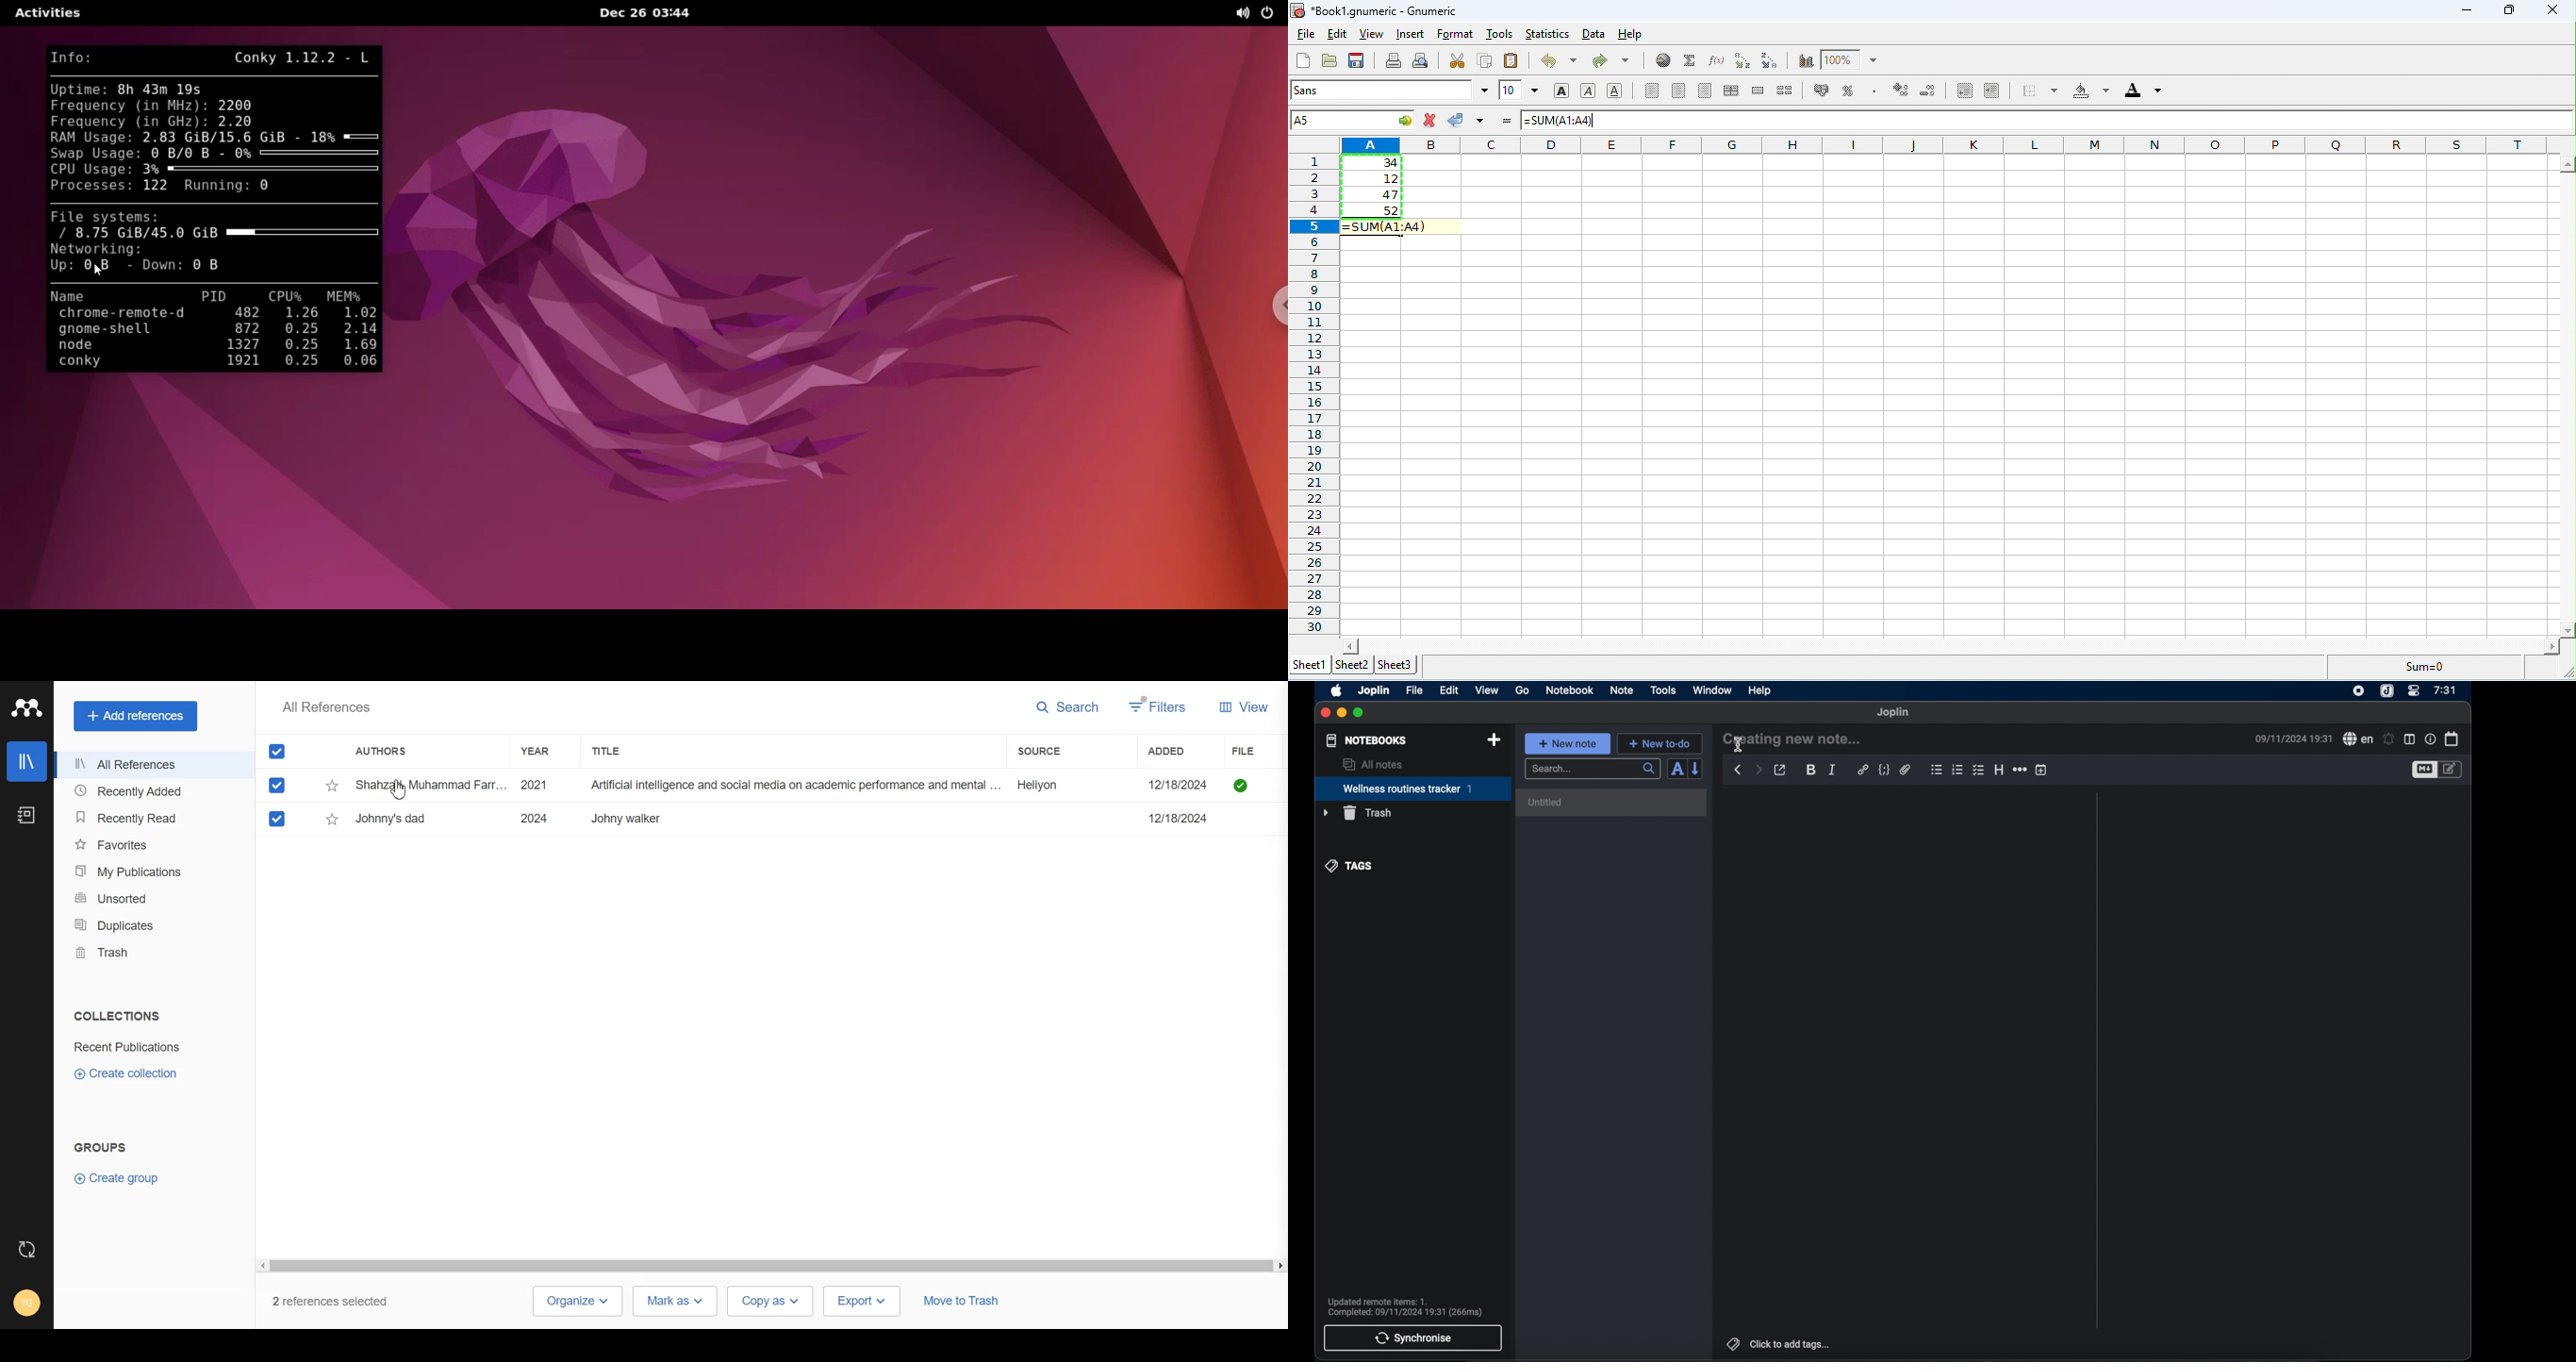 Image resolution: width=2576 pixels, height=1372 pixels. Describe the element at coordinates (1737, 770) in the screenshot. I see `back` at that location.